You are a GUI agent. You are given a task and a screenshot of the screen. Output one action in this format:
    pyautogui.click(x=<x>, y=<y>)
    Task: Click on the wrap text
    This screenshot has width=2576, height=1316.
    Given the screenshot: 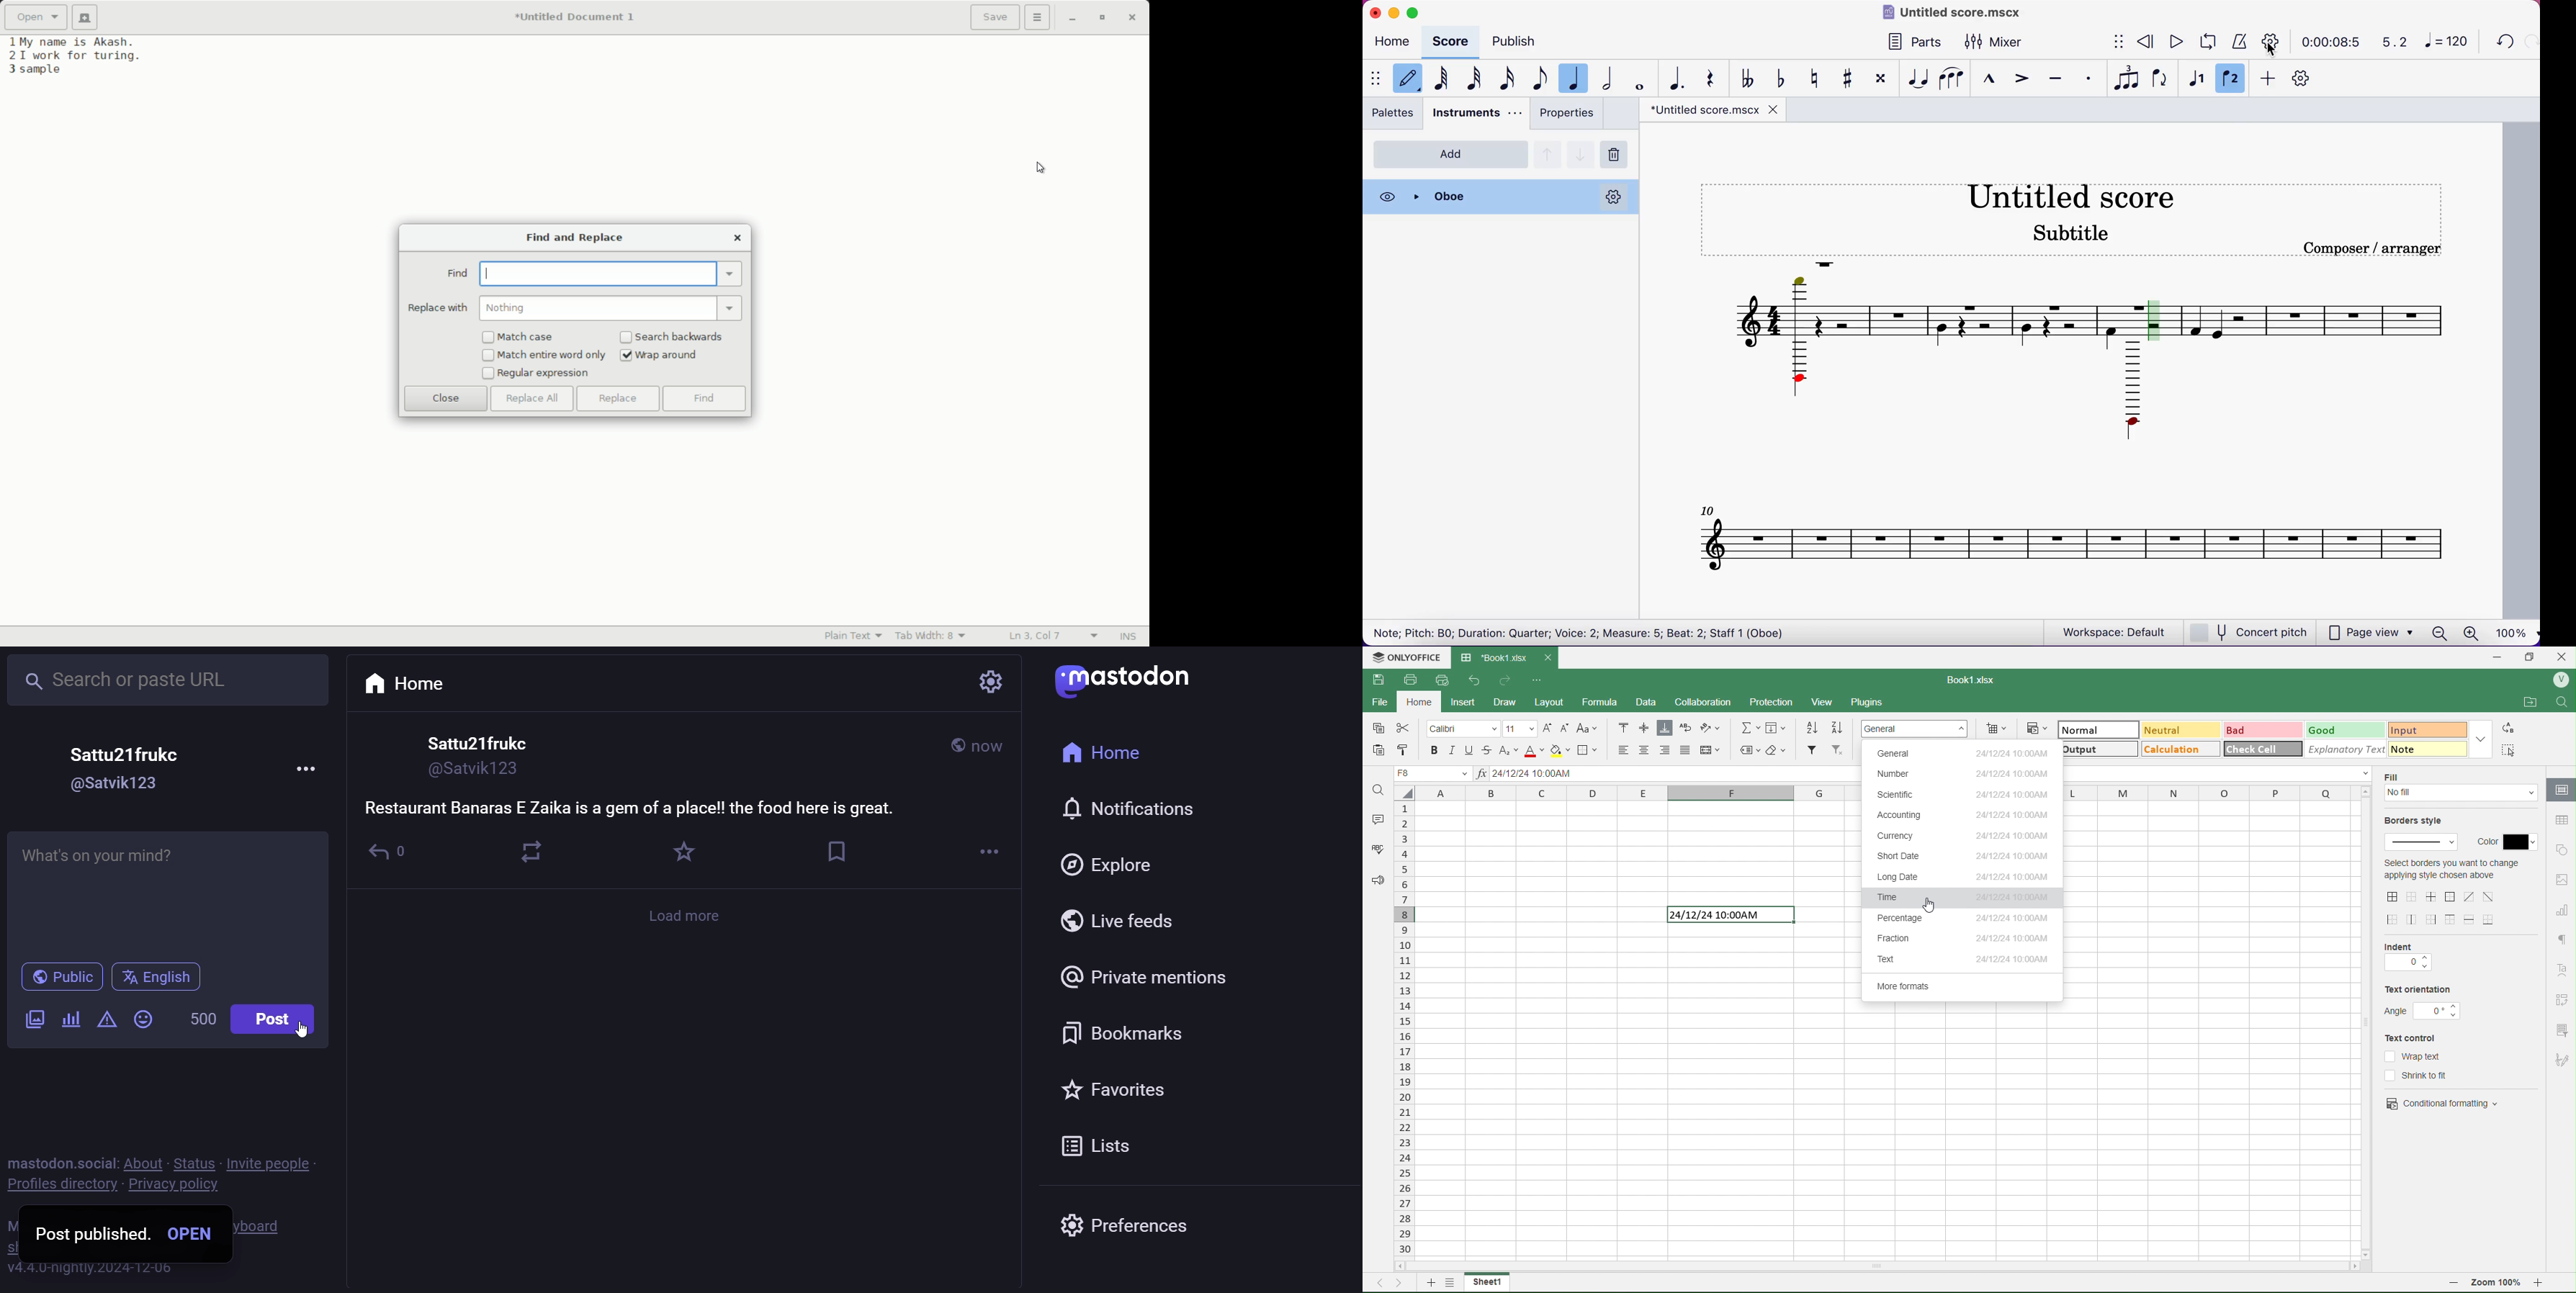 What is the action you would take?
    pyautogui.click(x=2414, y=1056)
    